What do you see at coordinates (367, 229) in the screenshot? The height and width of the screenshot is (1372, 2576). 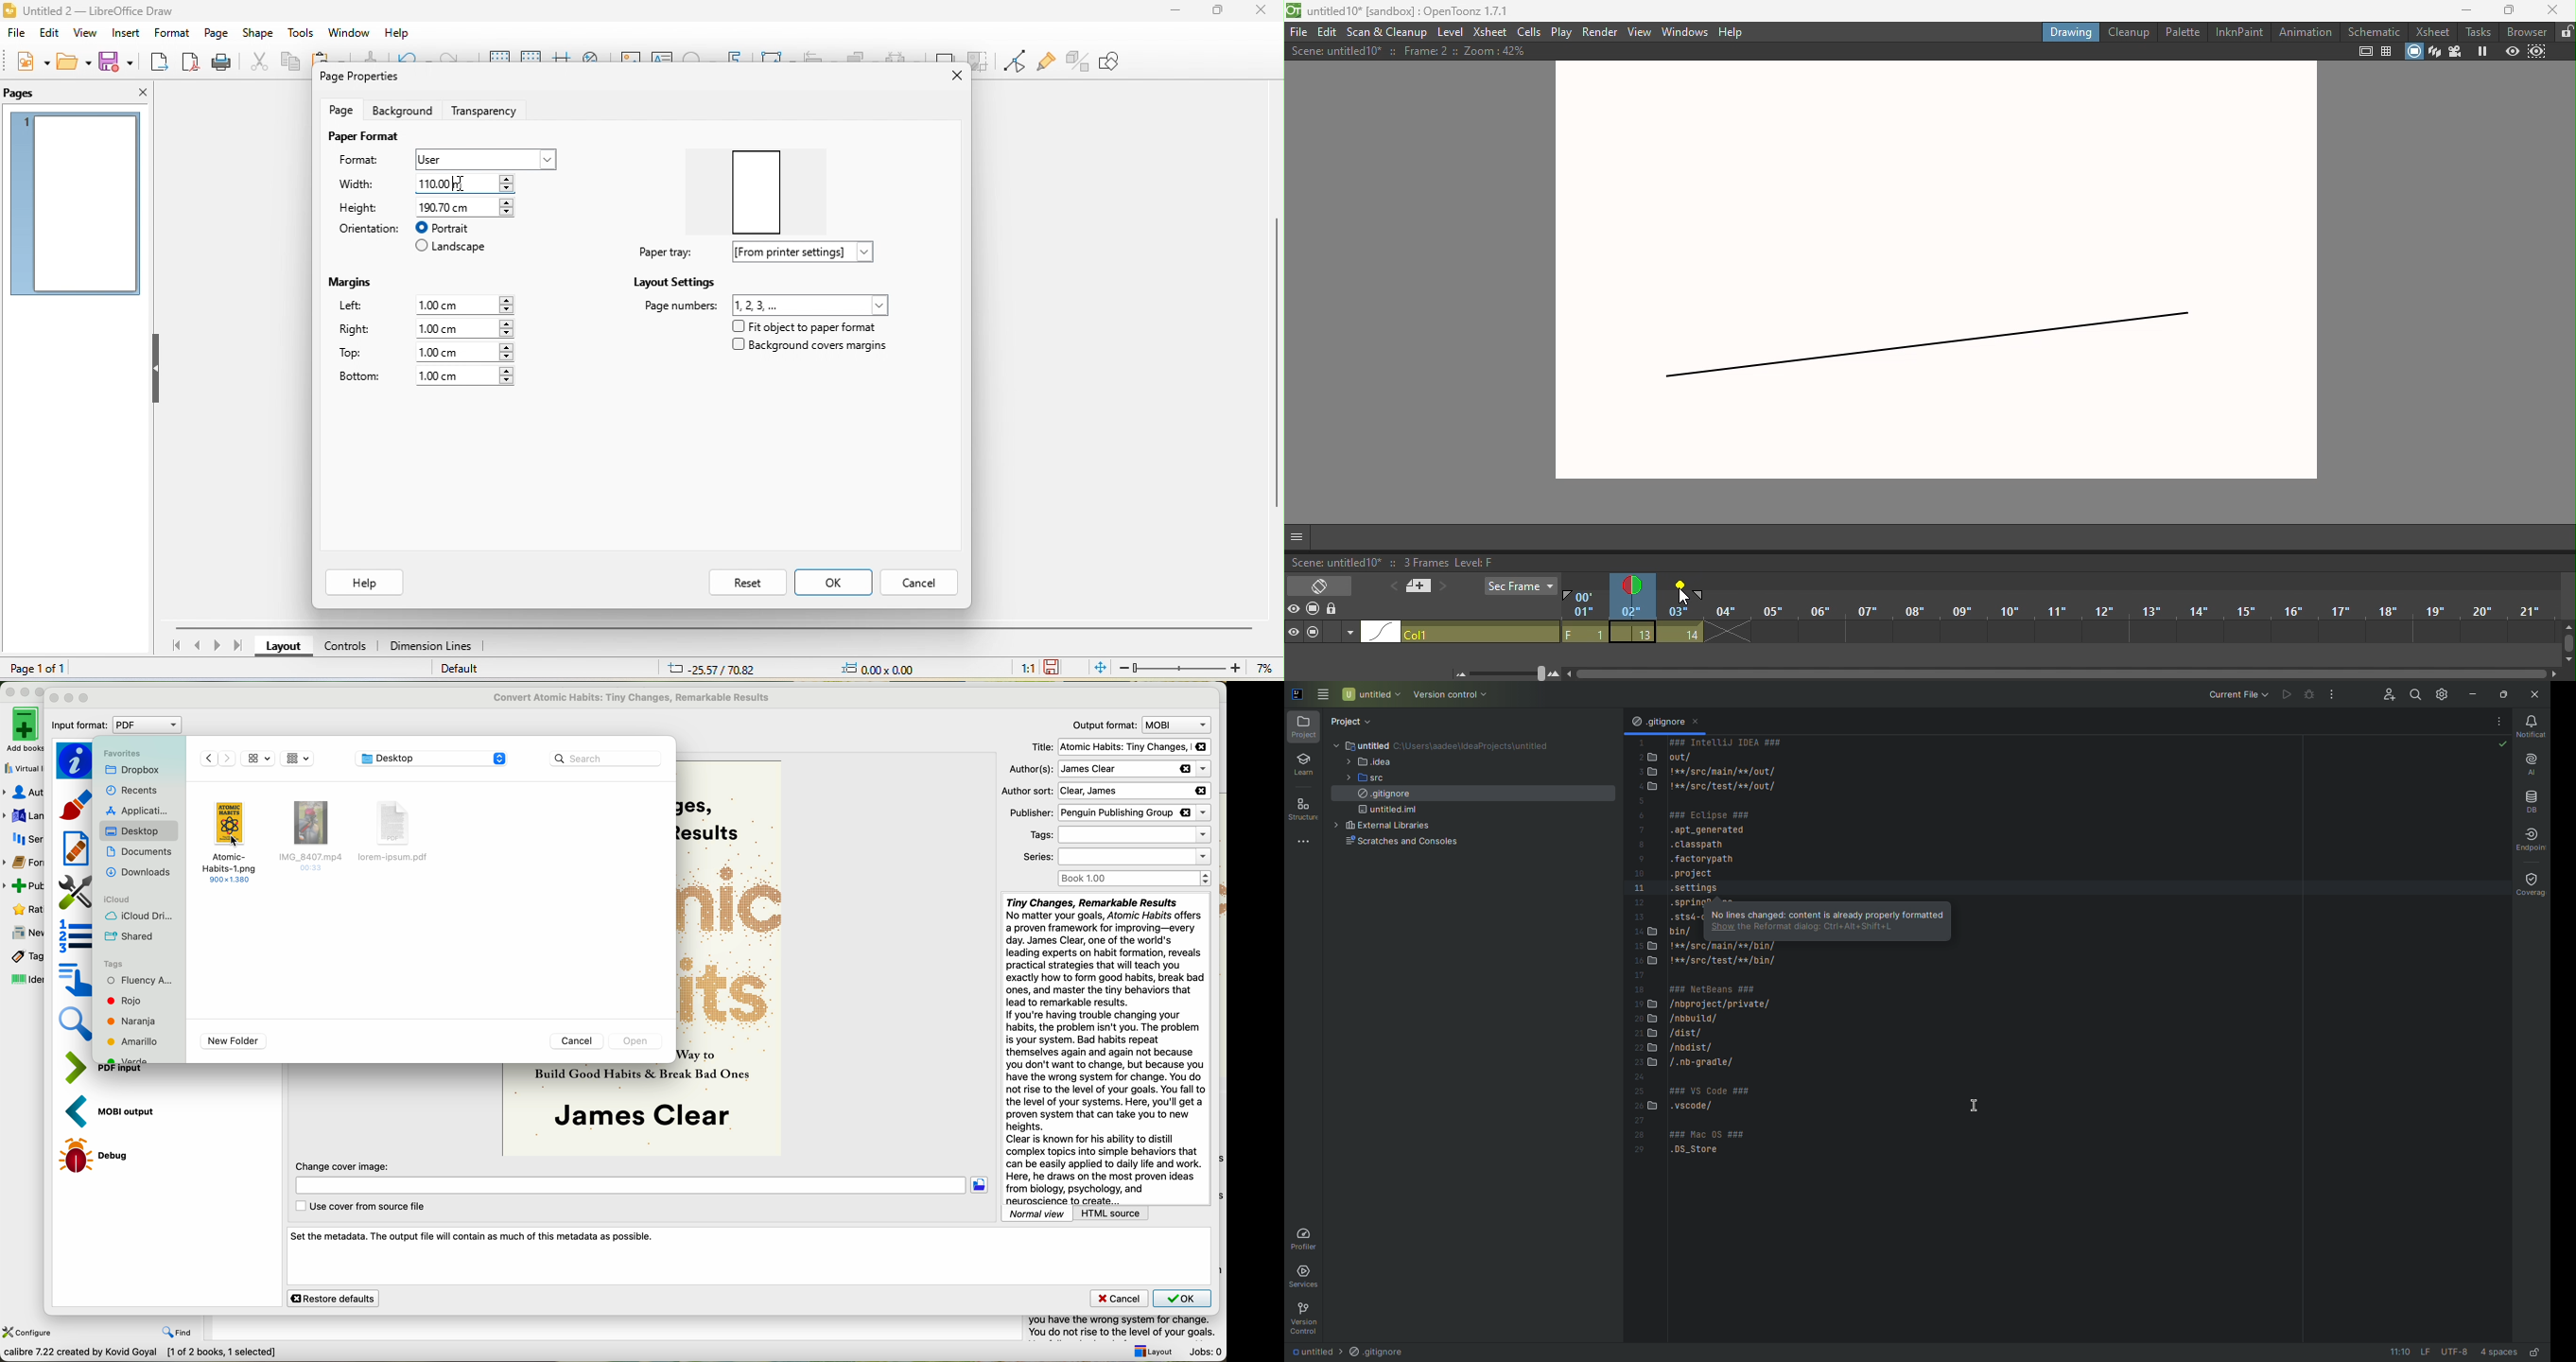 I see `orientation` at bounding box center [367, 229].